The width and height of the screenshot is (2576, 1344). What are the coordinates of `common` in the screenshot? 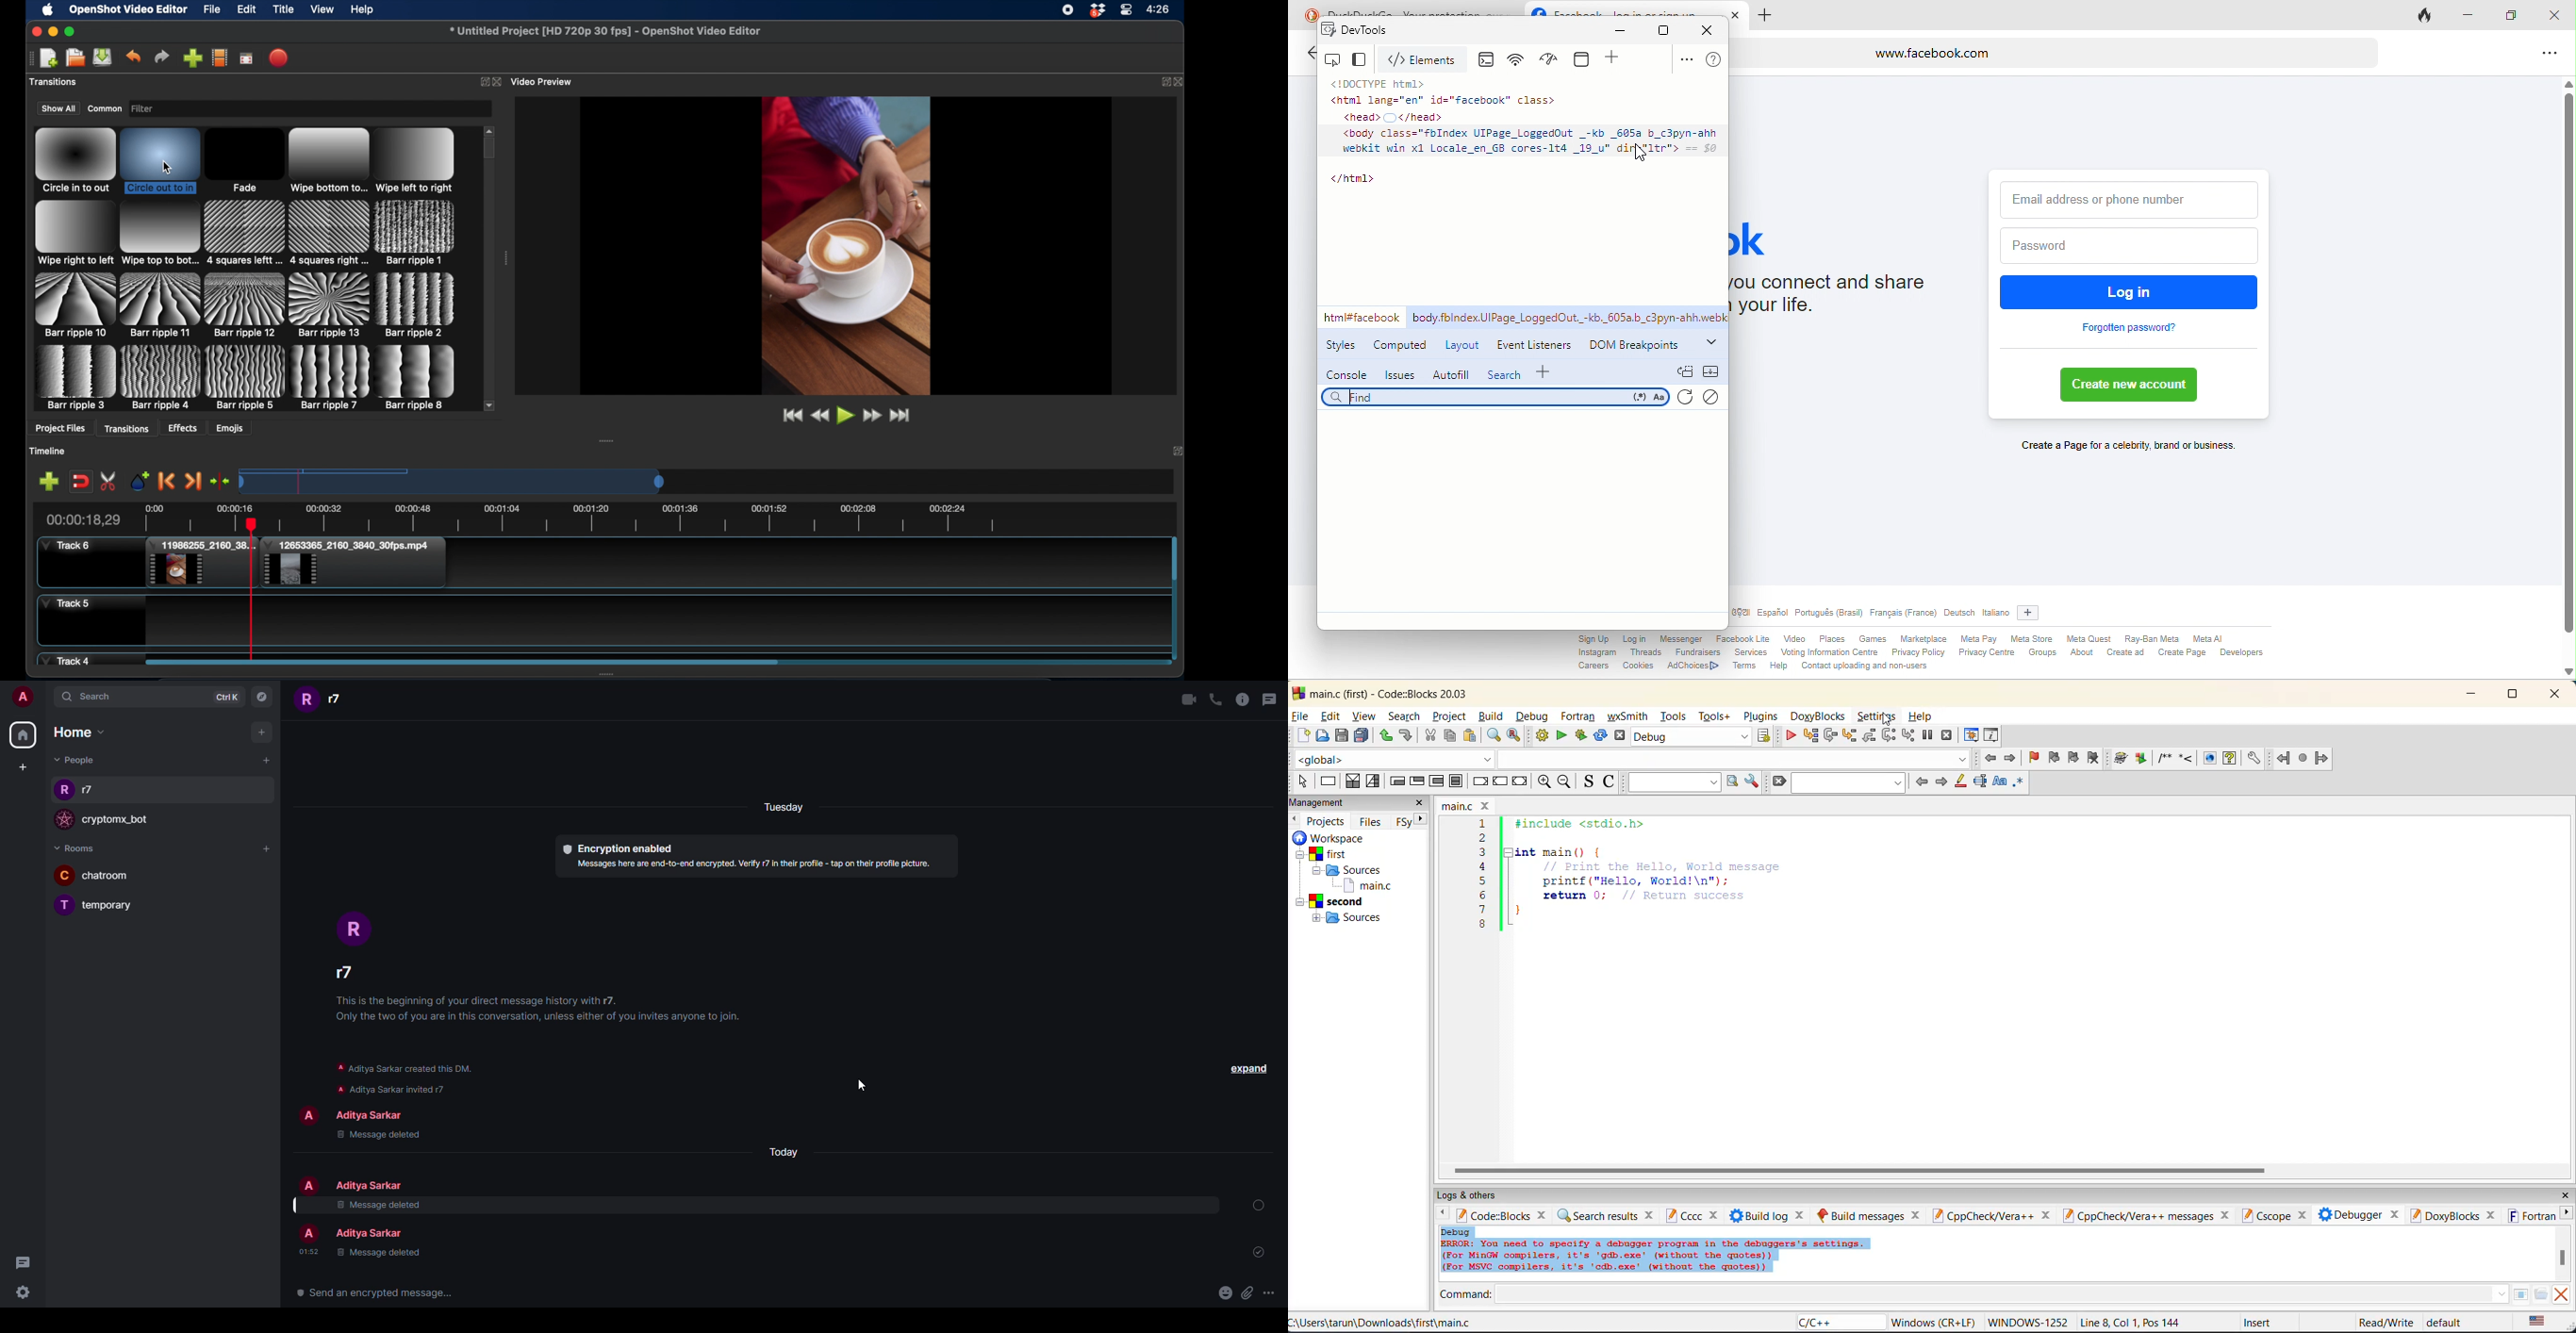 It's located at (105, 108).